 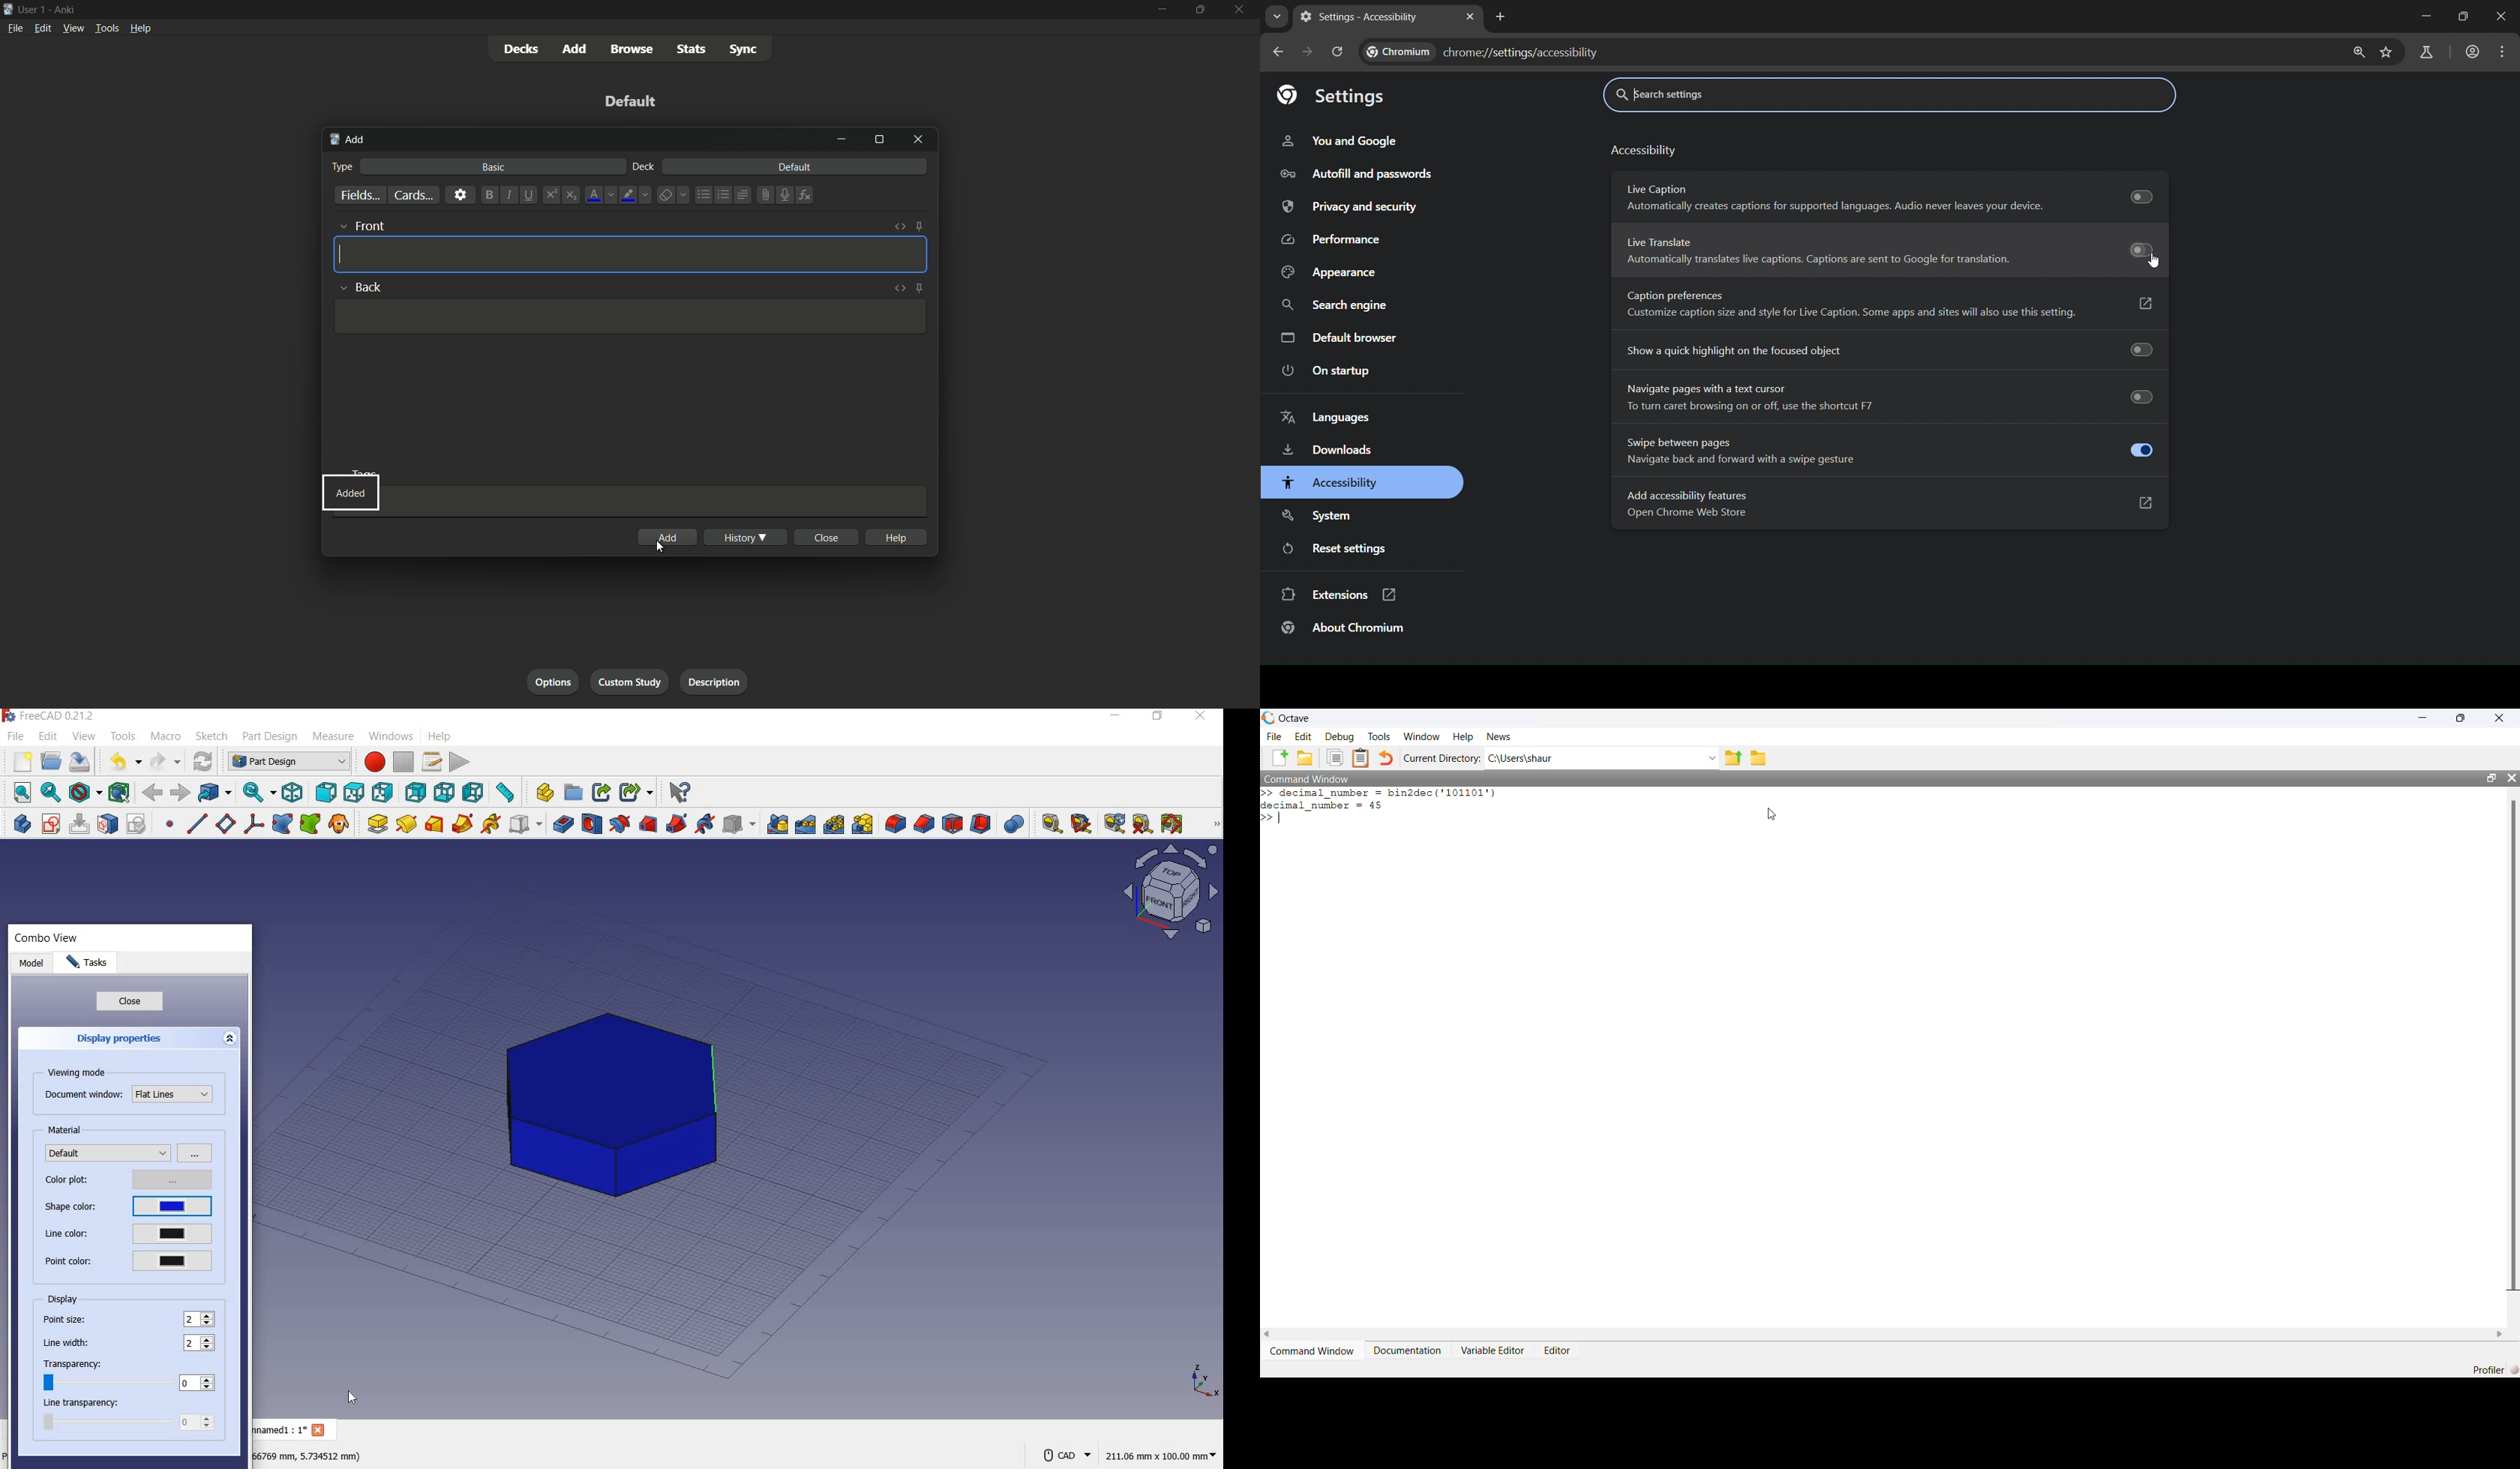 What do you see at coordinates (85, 734) in the screenshot?
I see `view` at bounding box center [85, 734].